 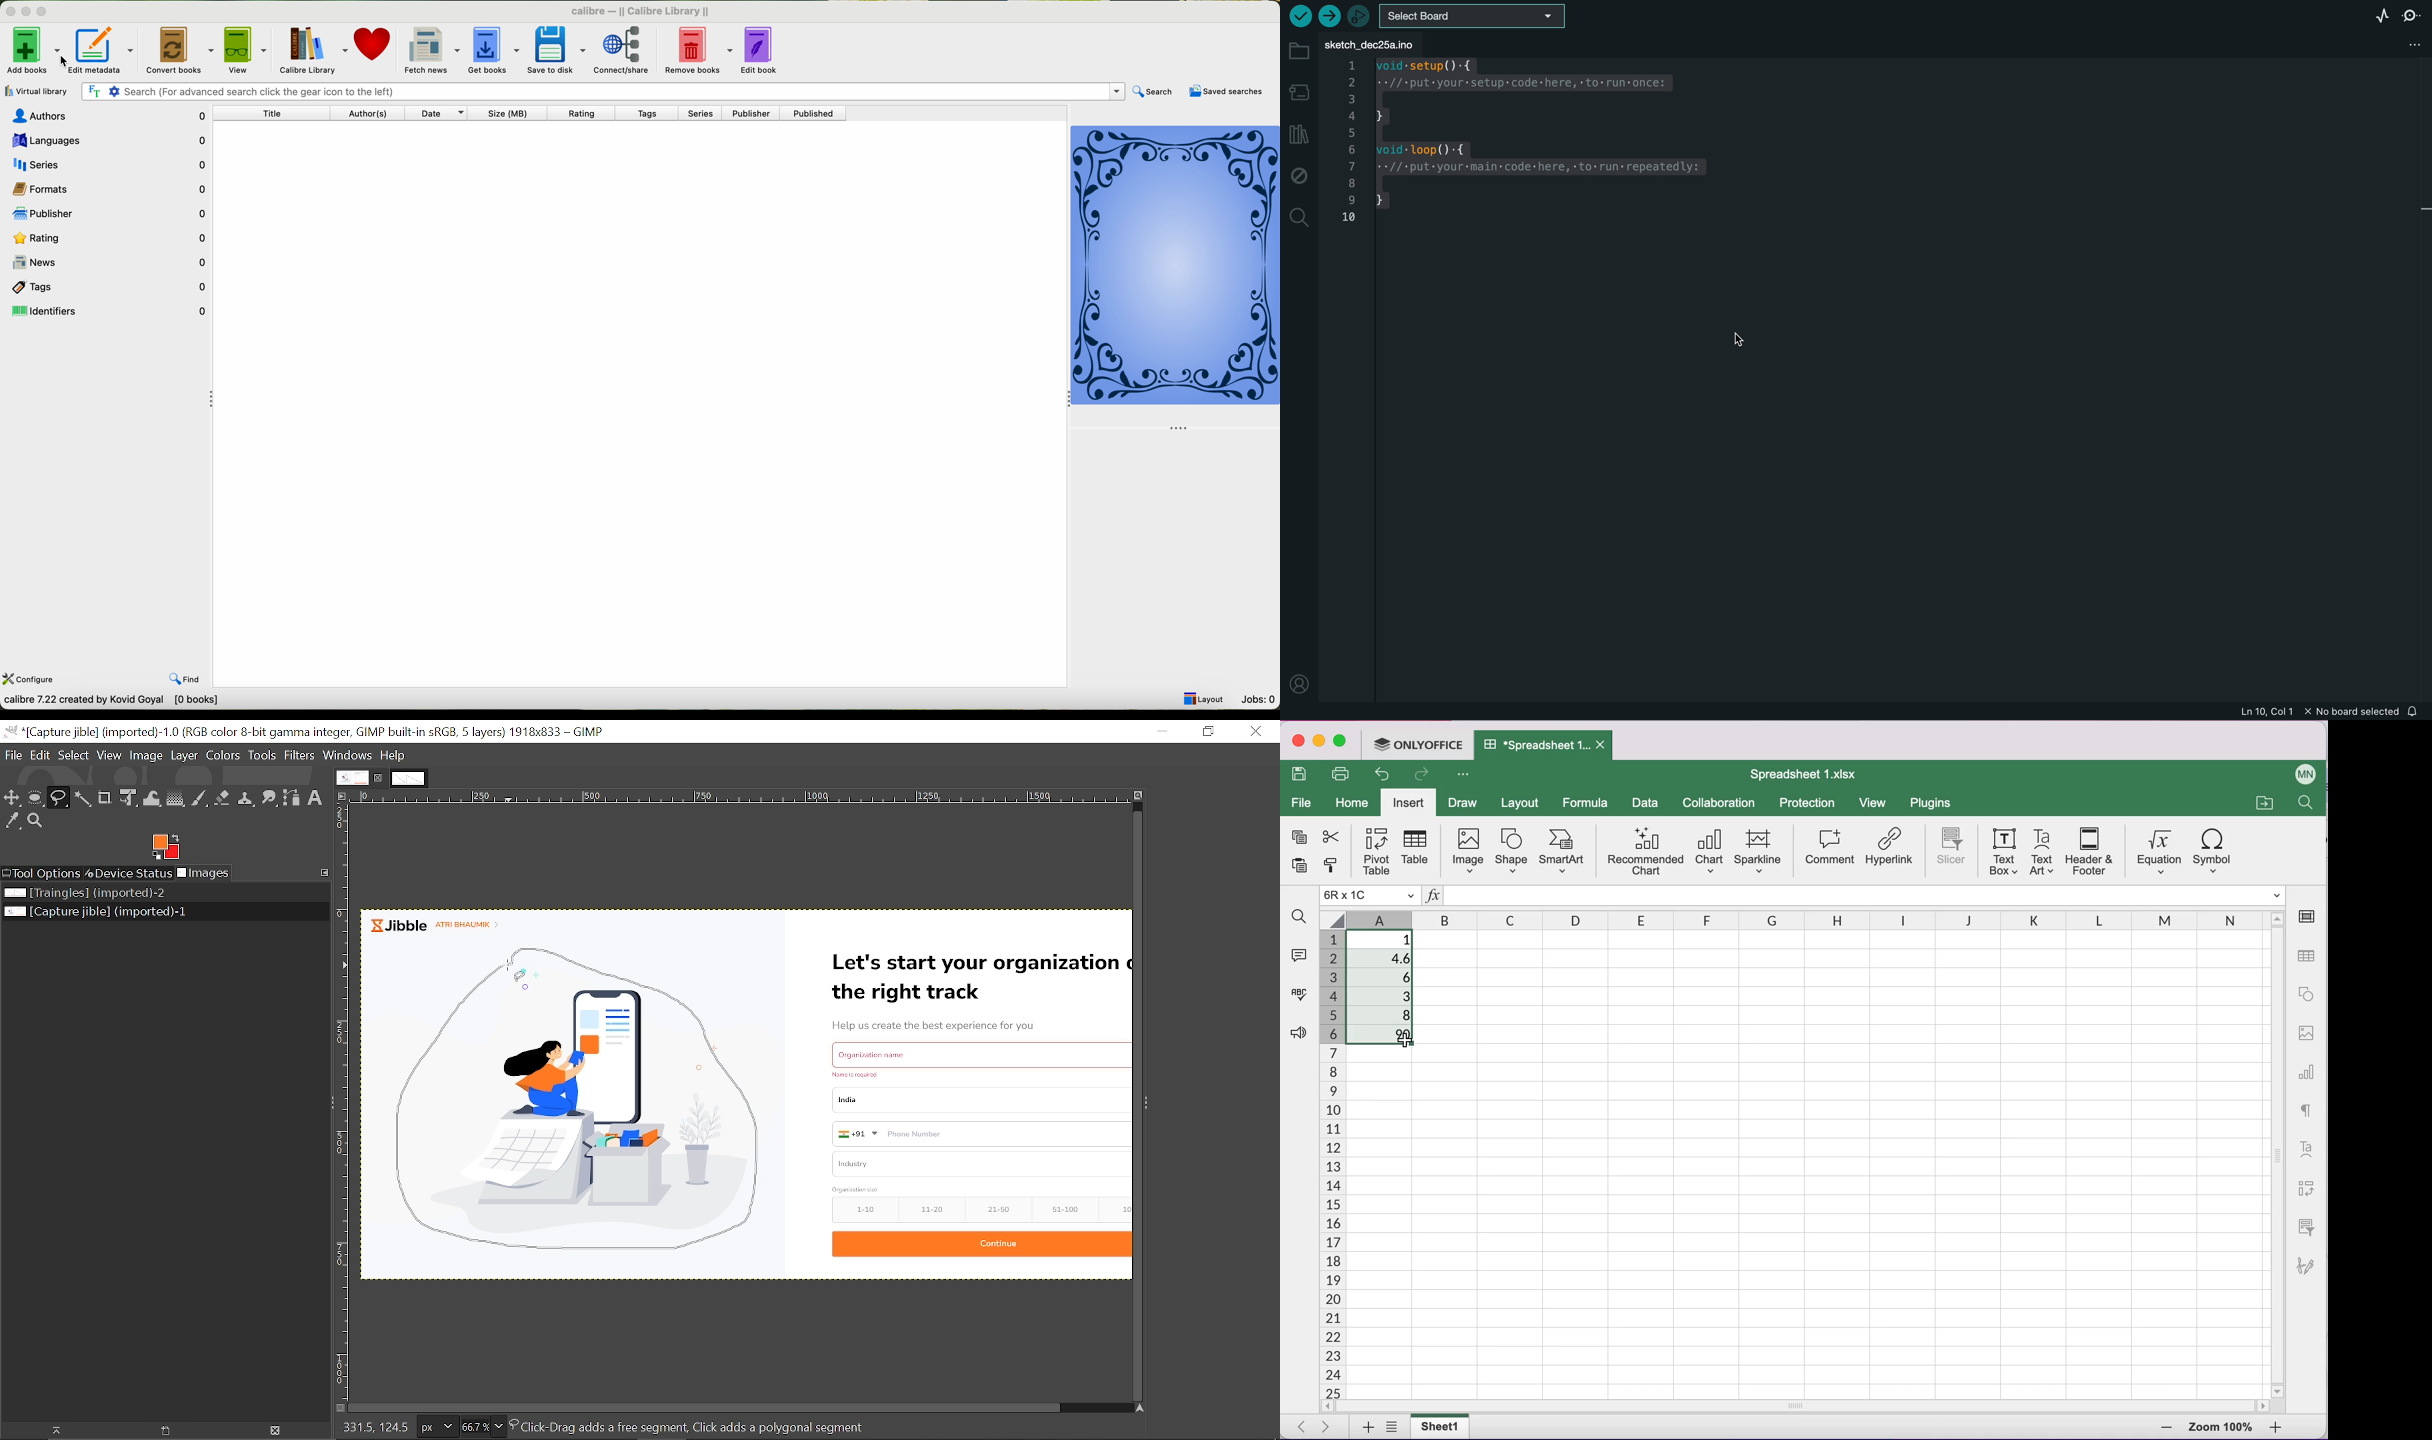 What do you see at coordinates (1709, 853) in the screenshot?
I see `chart` at bounding box center [1709, 853].